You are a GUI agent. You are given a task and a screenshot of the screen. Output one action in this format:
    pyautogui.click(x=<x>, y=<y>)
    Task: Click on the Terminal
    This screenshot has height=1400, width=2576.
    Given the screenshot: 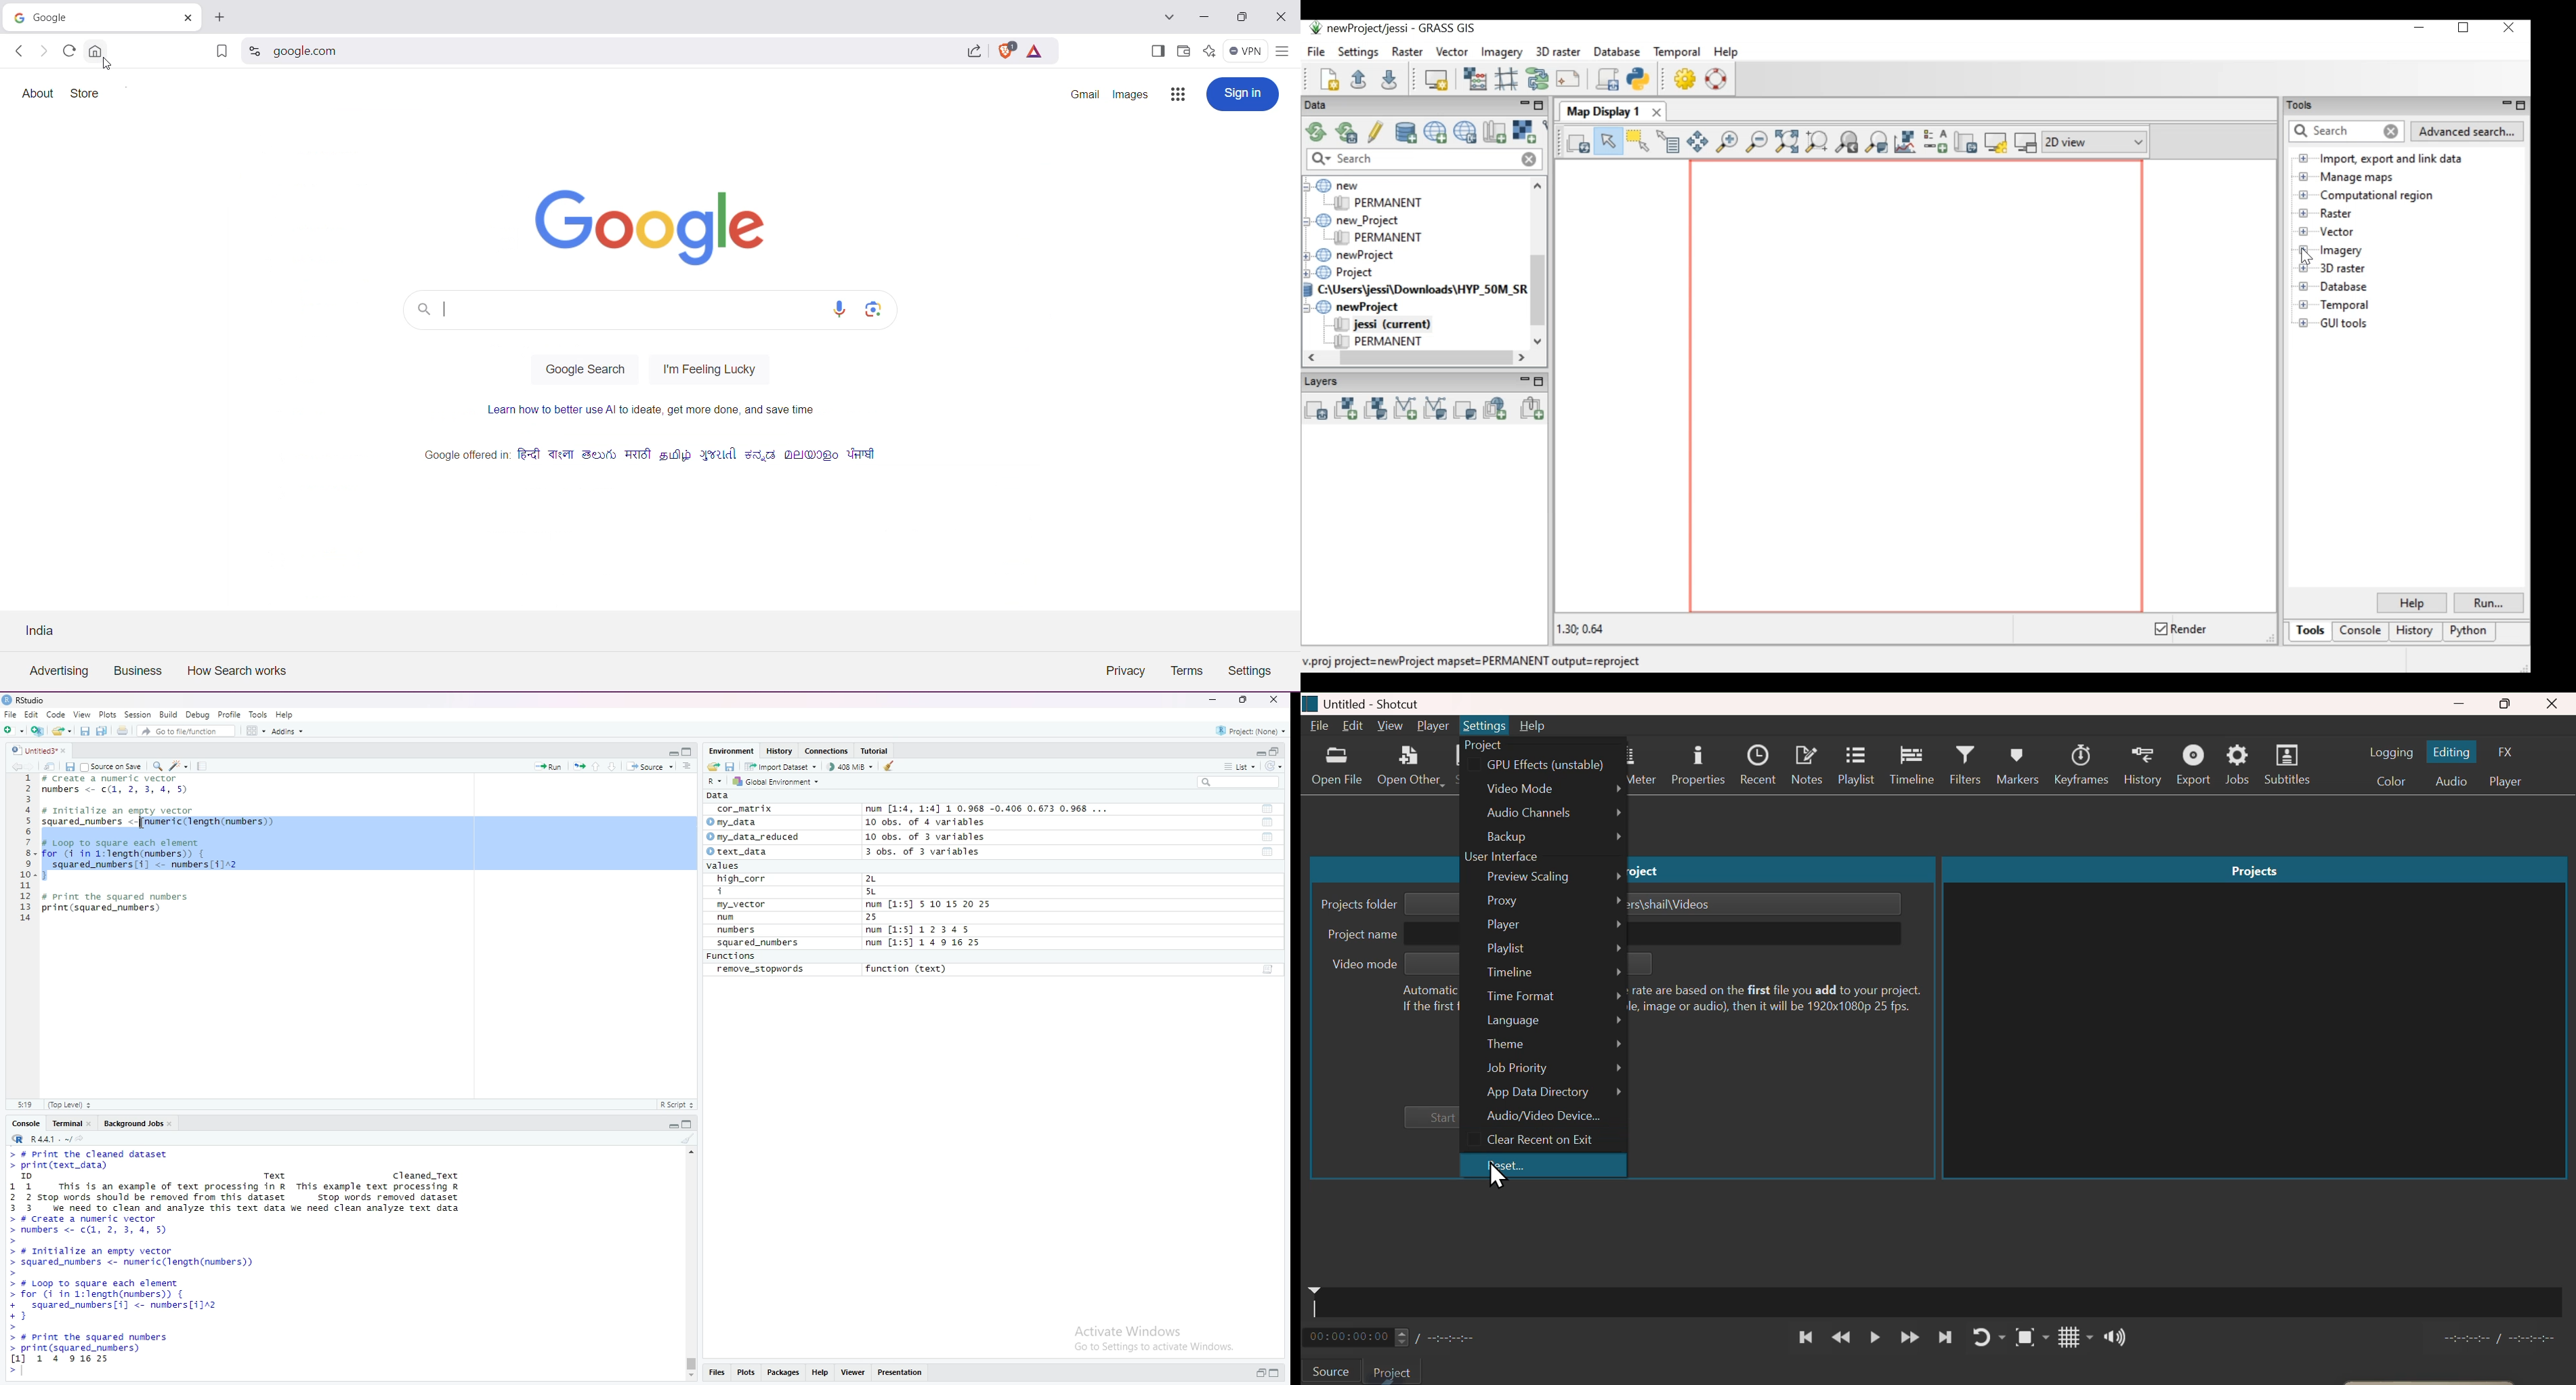 What is the action you would take?
    pyautogui.click(x=65, y=1122)
    